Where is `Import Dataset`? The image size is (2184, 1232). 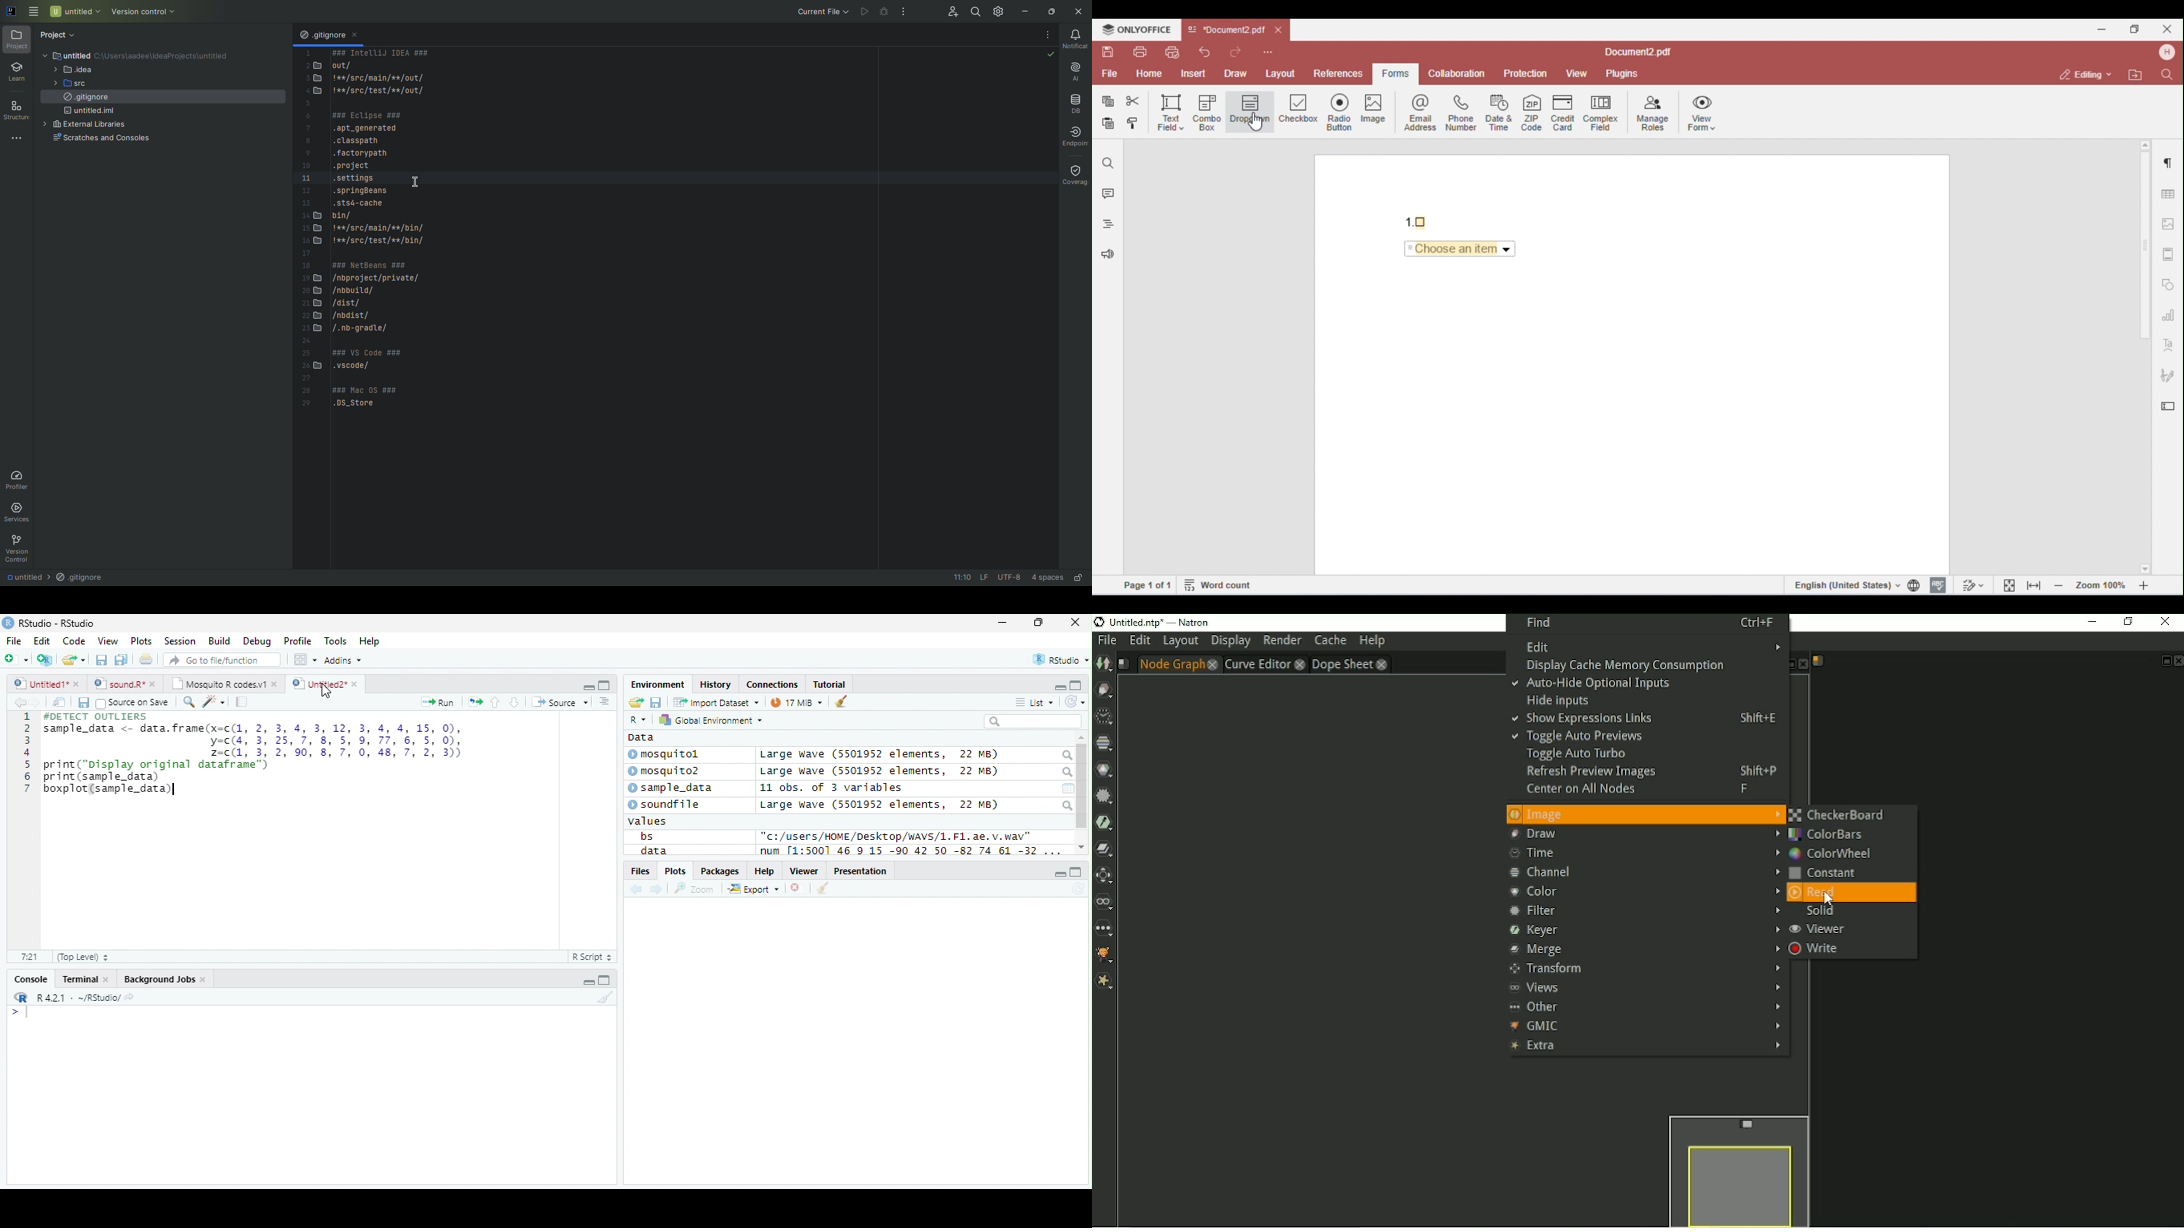 Import Dataset is located at coordinates (716, 703).